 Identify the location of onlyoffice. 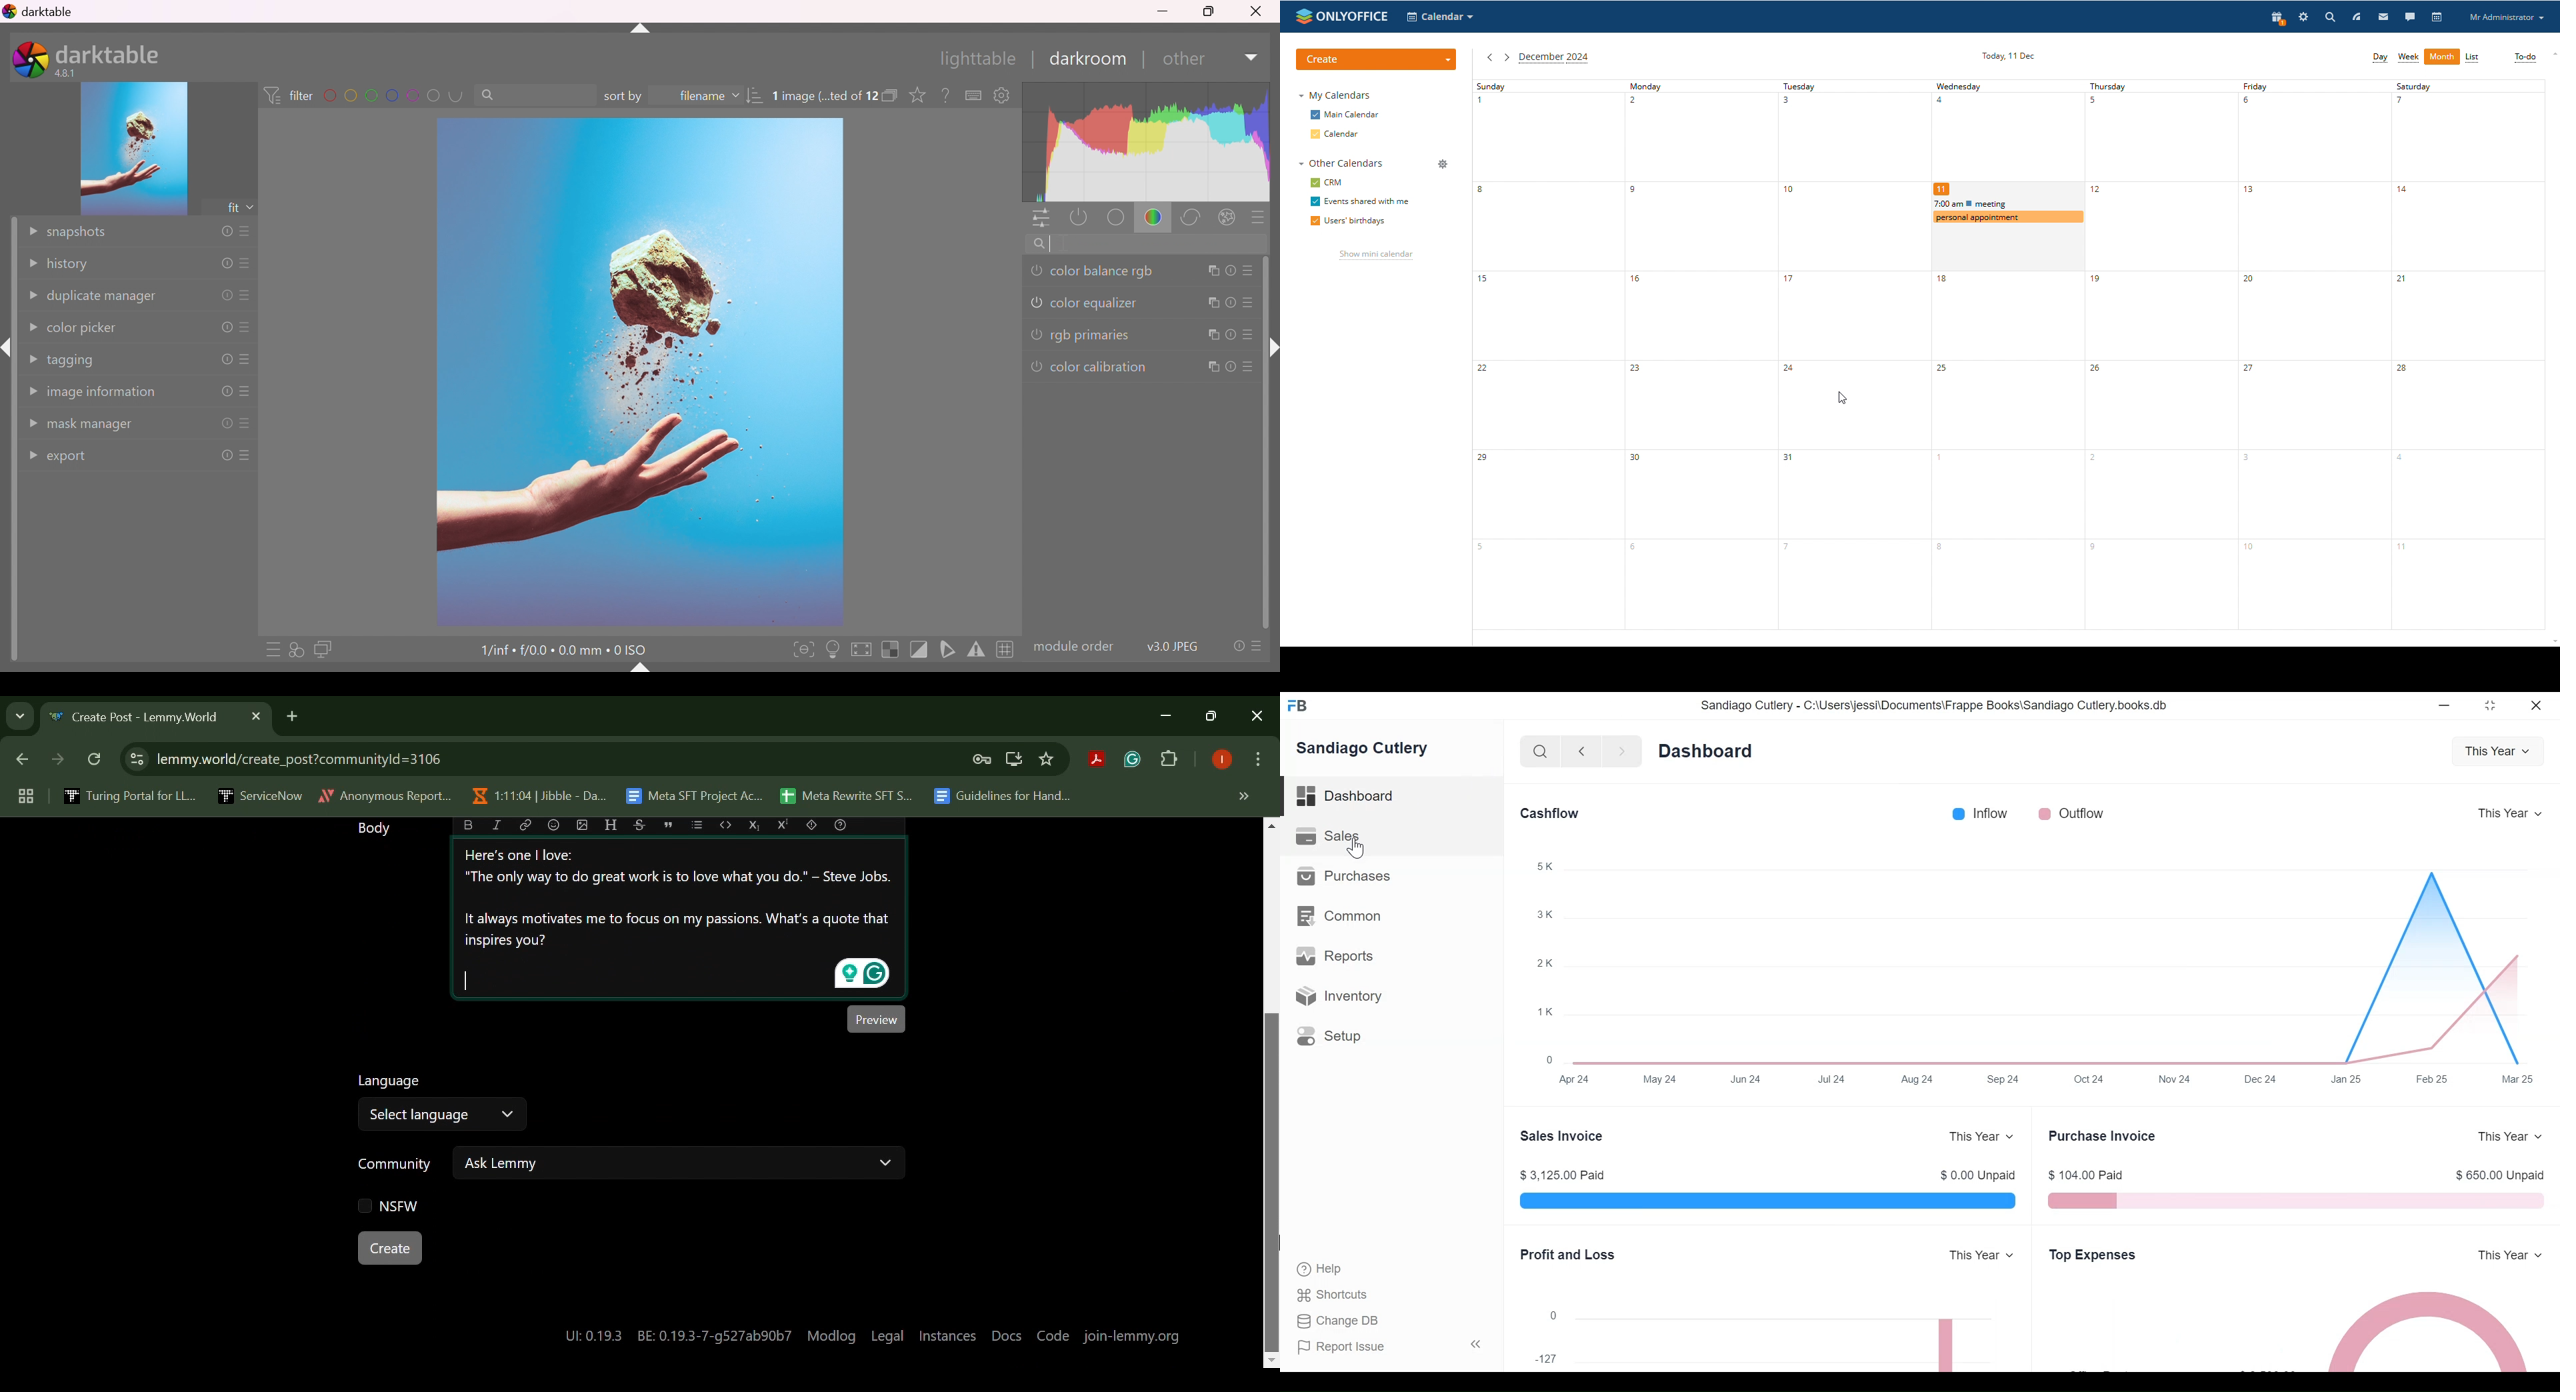
(1353, 15).